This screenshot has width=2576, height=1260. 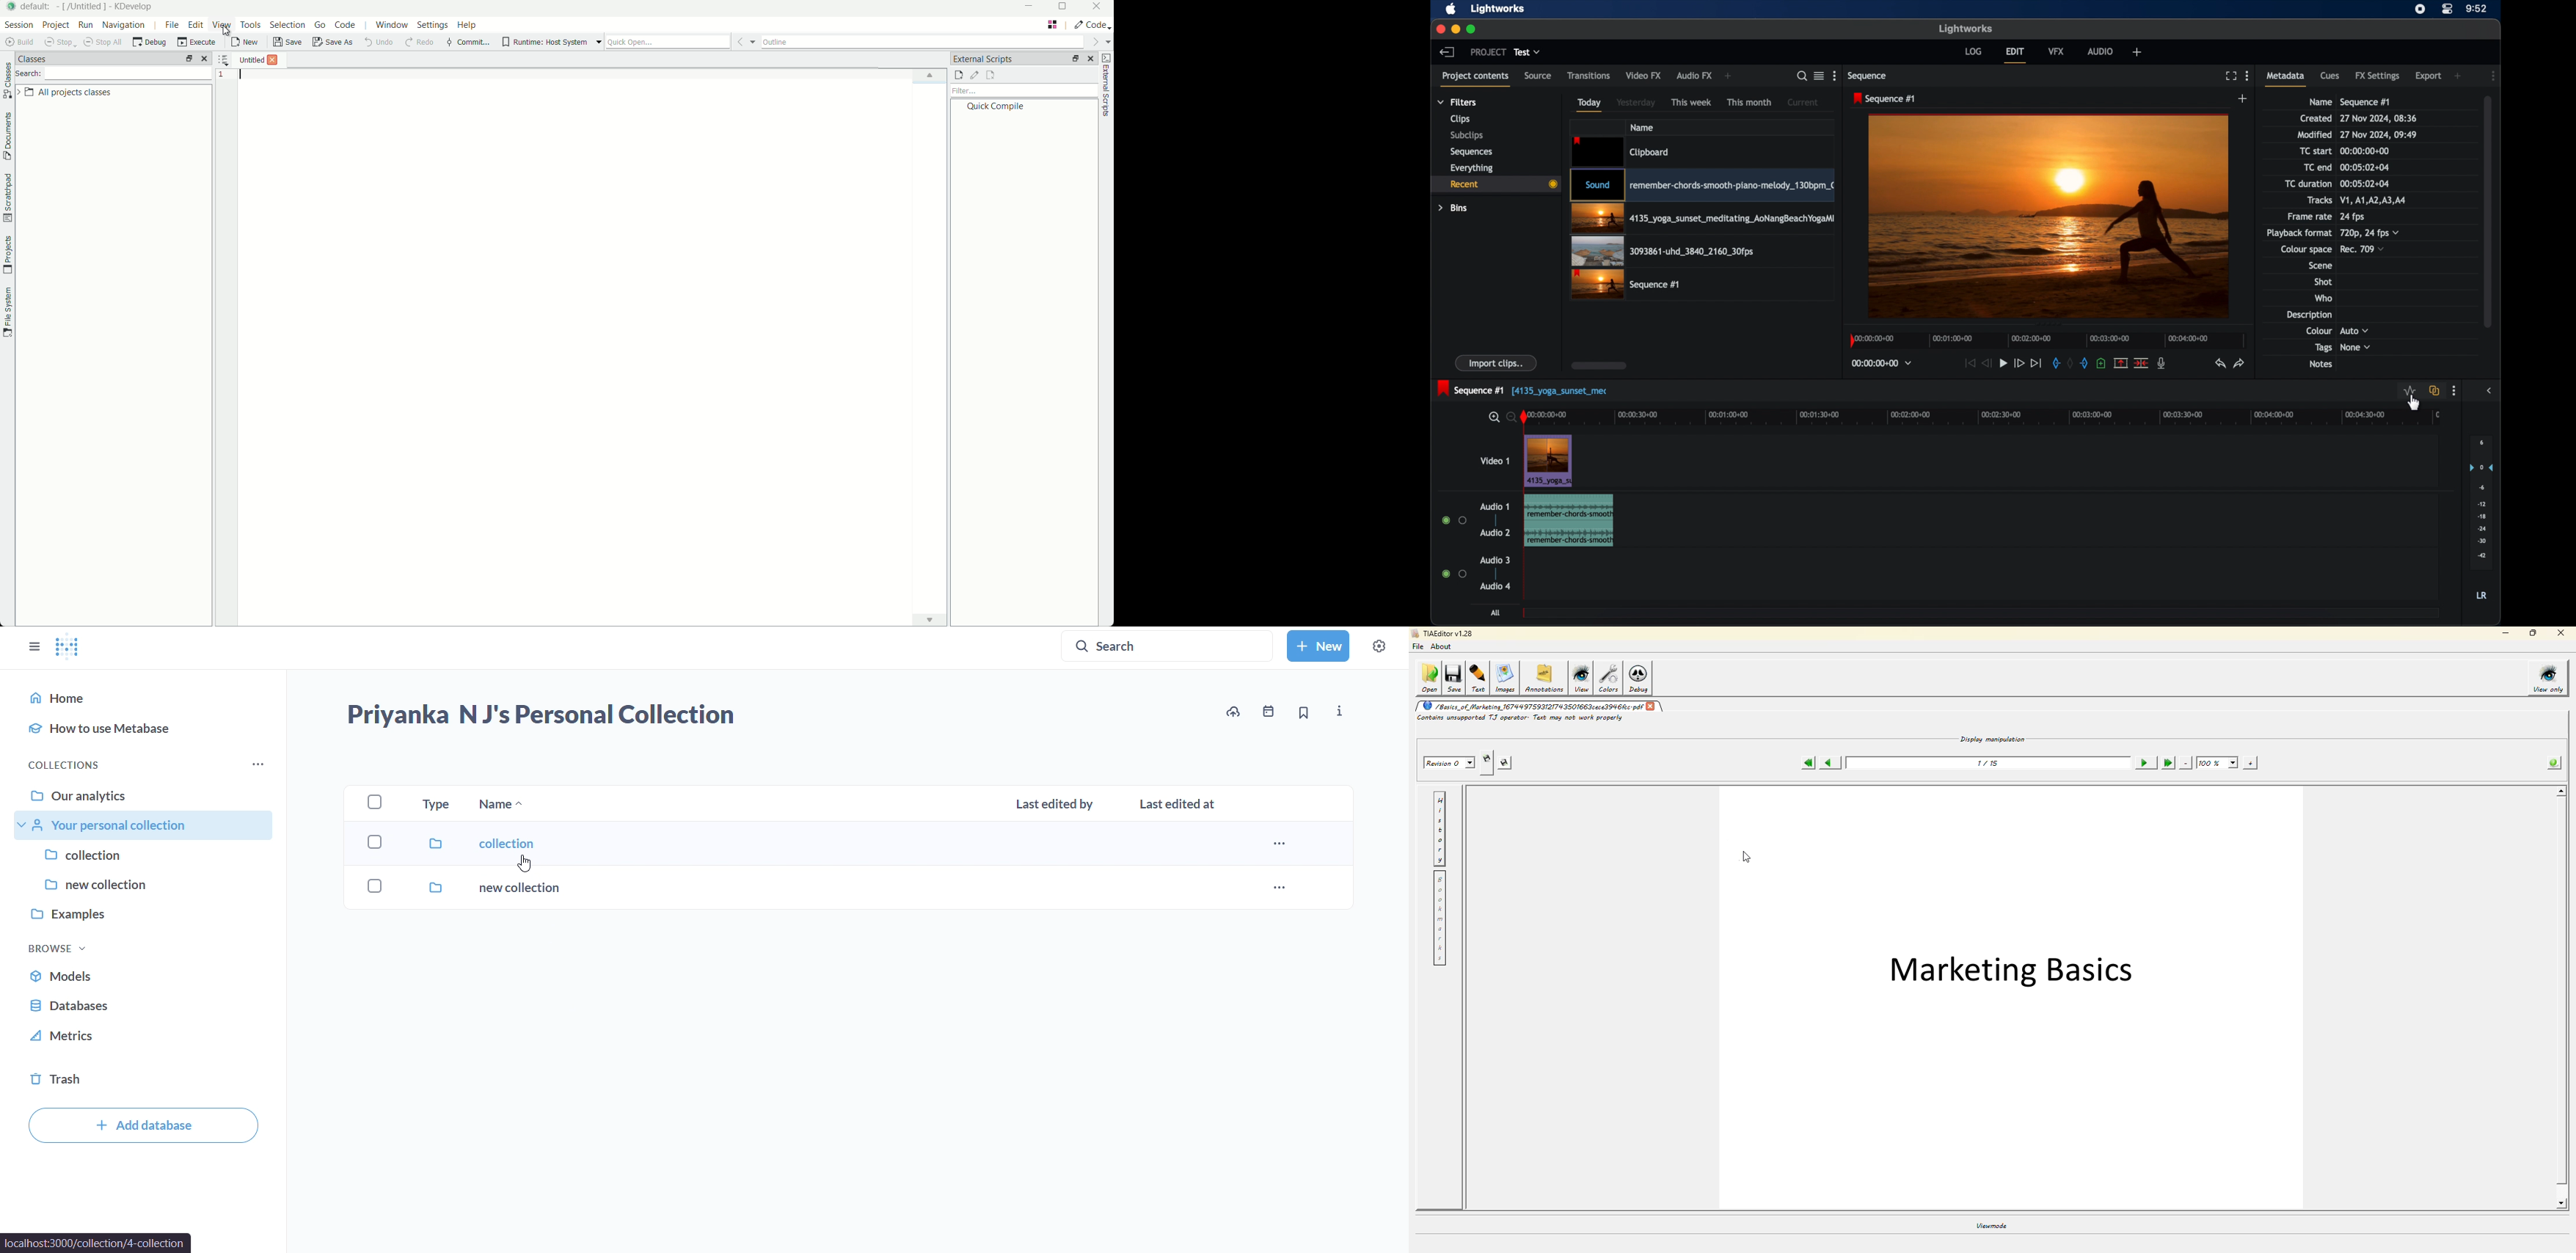 I want to click on audio fx, so click(x=1695, y=76).